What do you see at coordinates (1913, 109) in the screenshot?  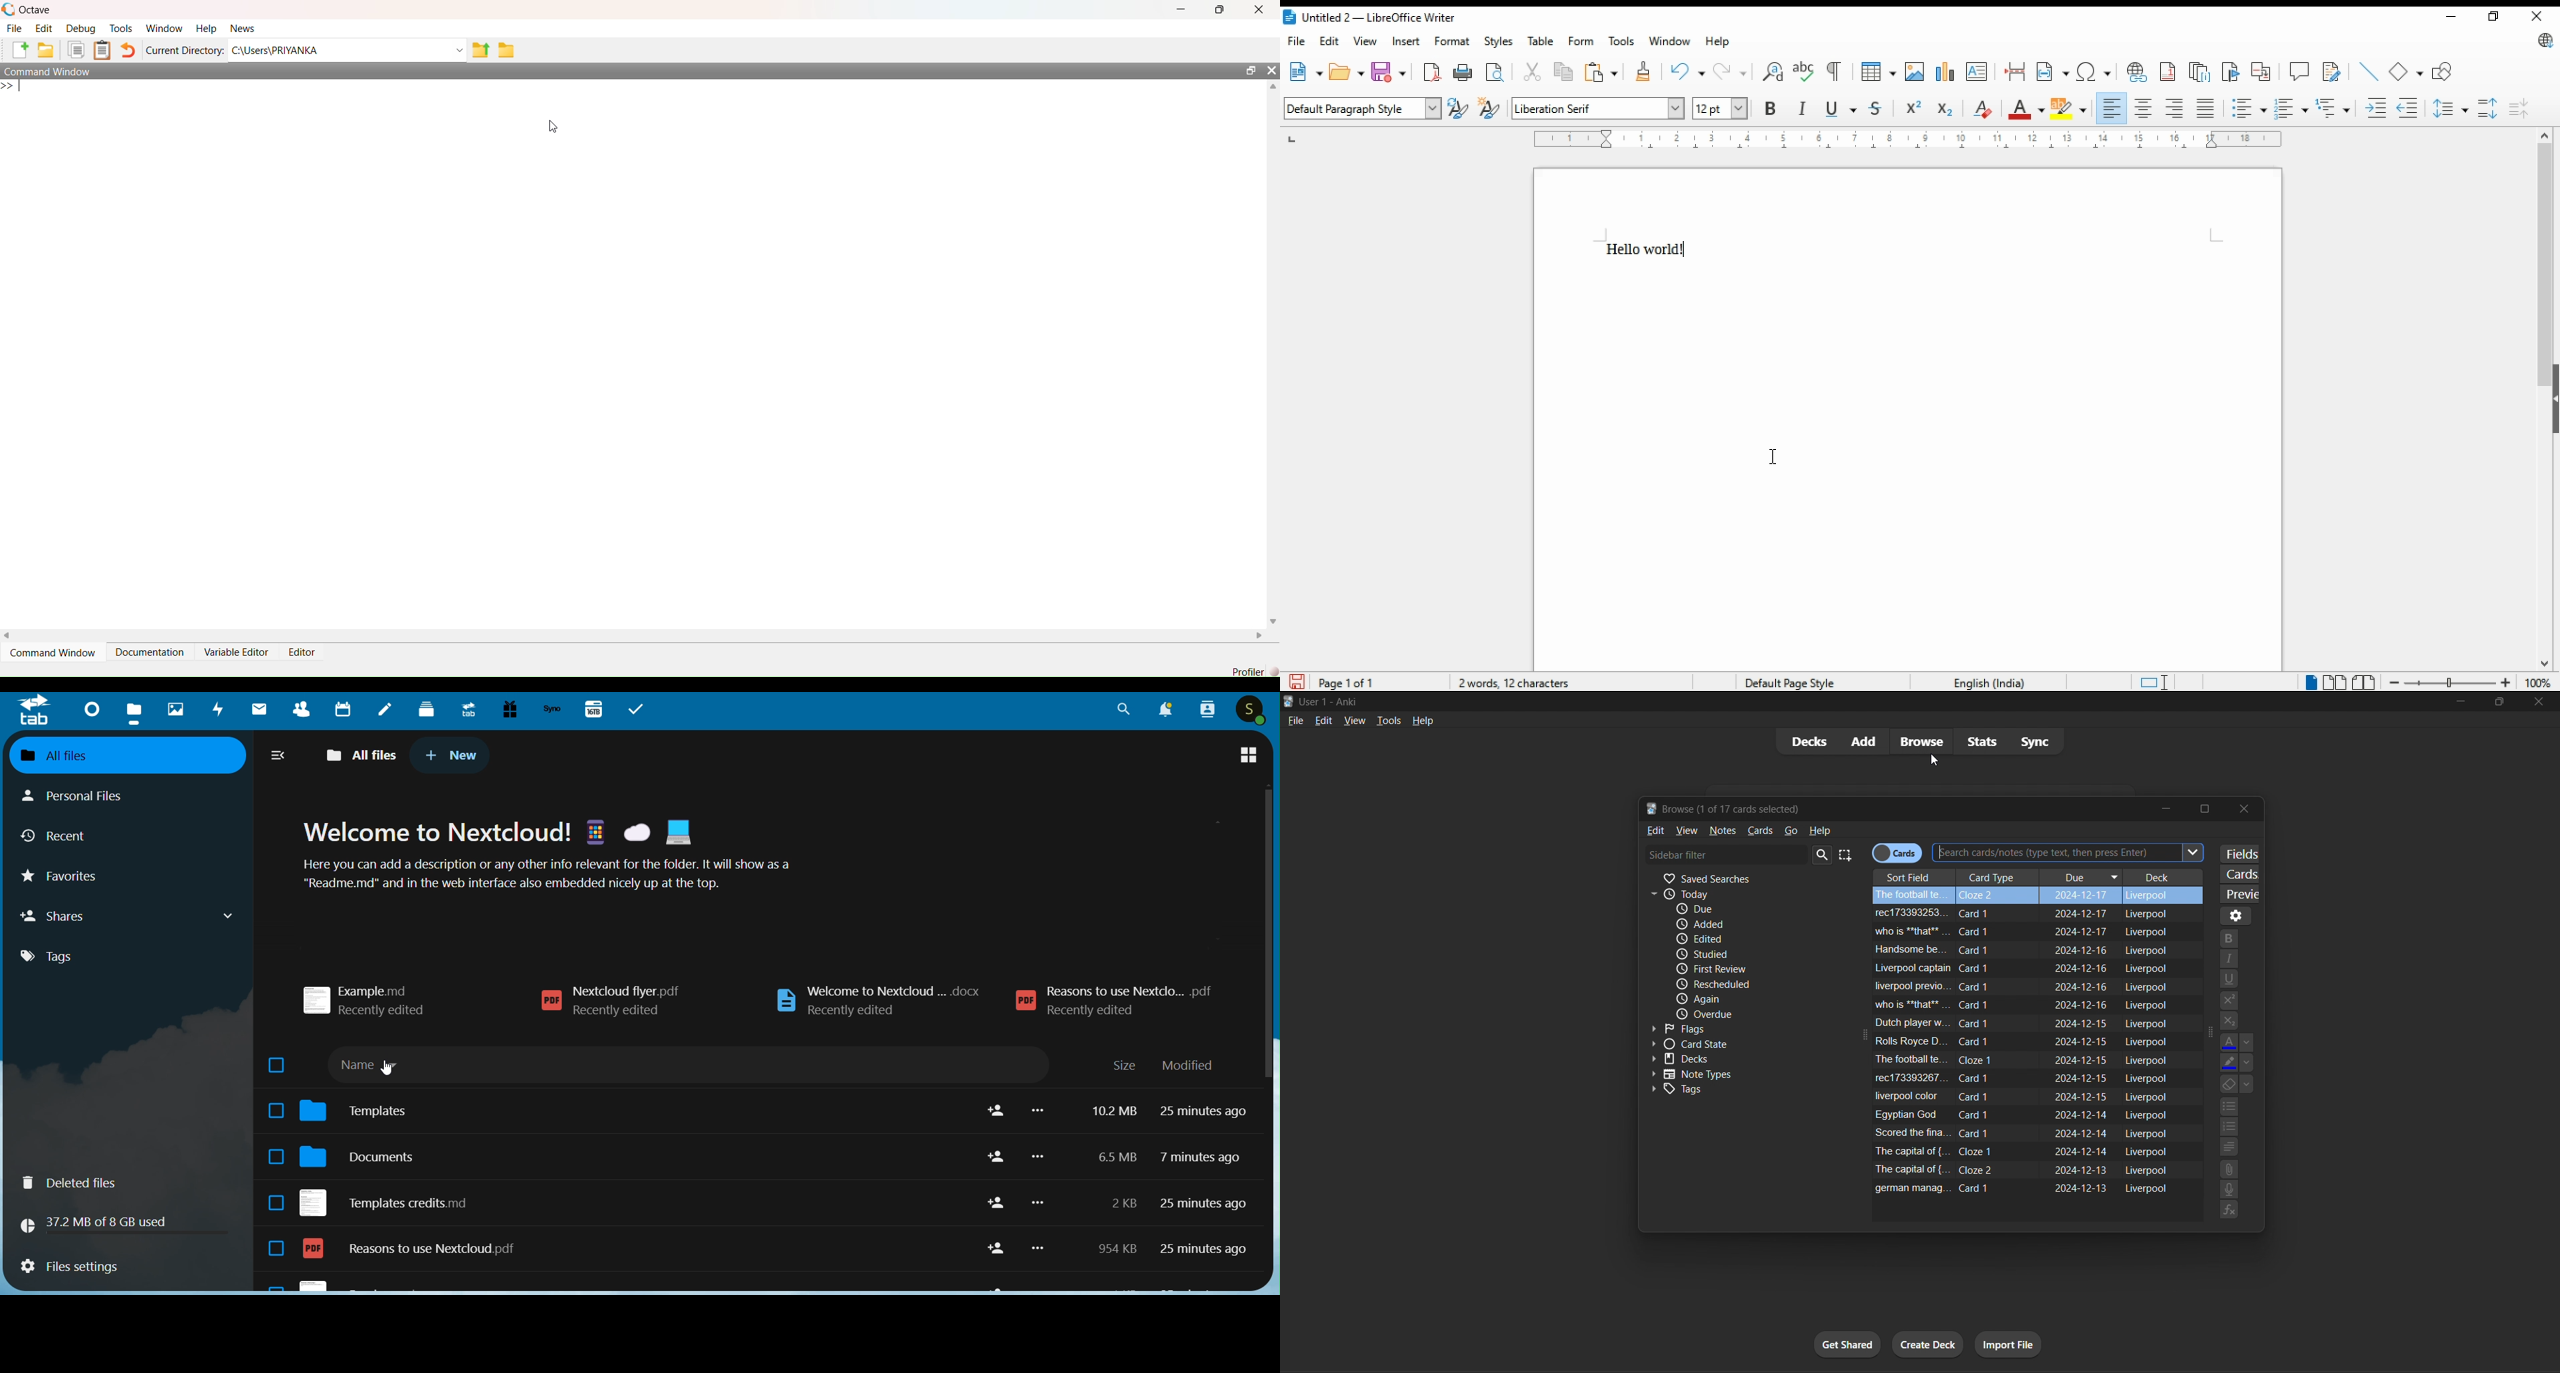 I see `superscript` at bounding box center [1913, 109].